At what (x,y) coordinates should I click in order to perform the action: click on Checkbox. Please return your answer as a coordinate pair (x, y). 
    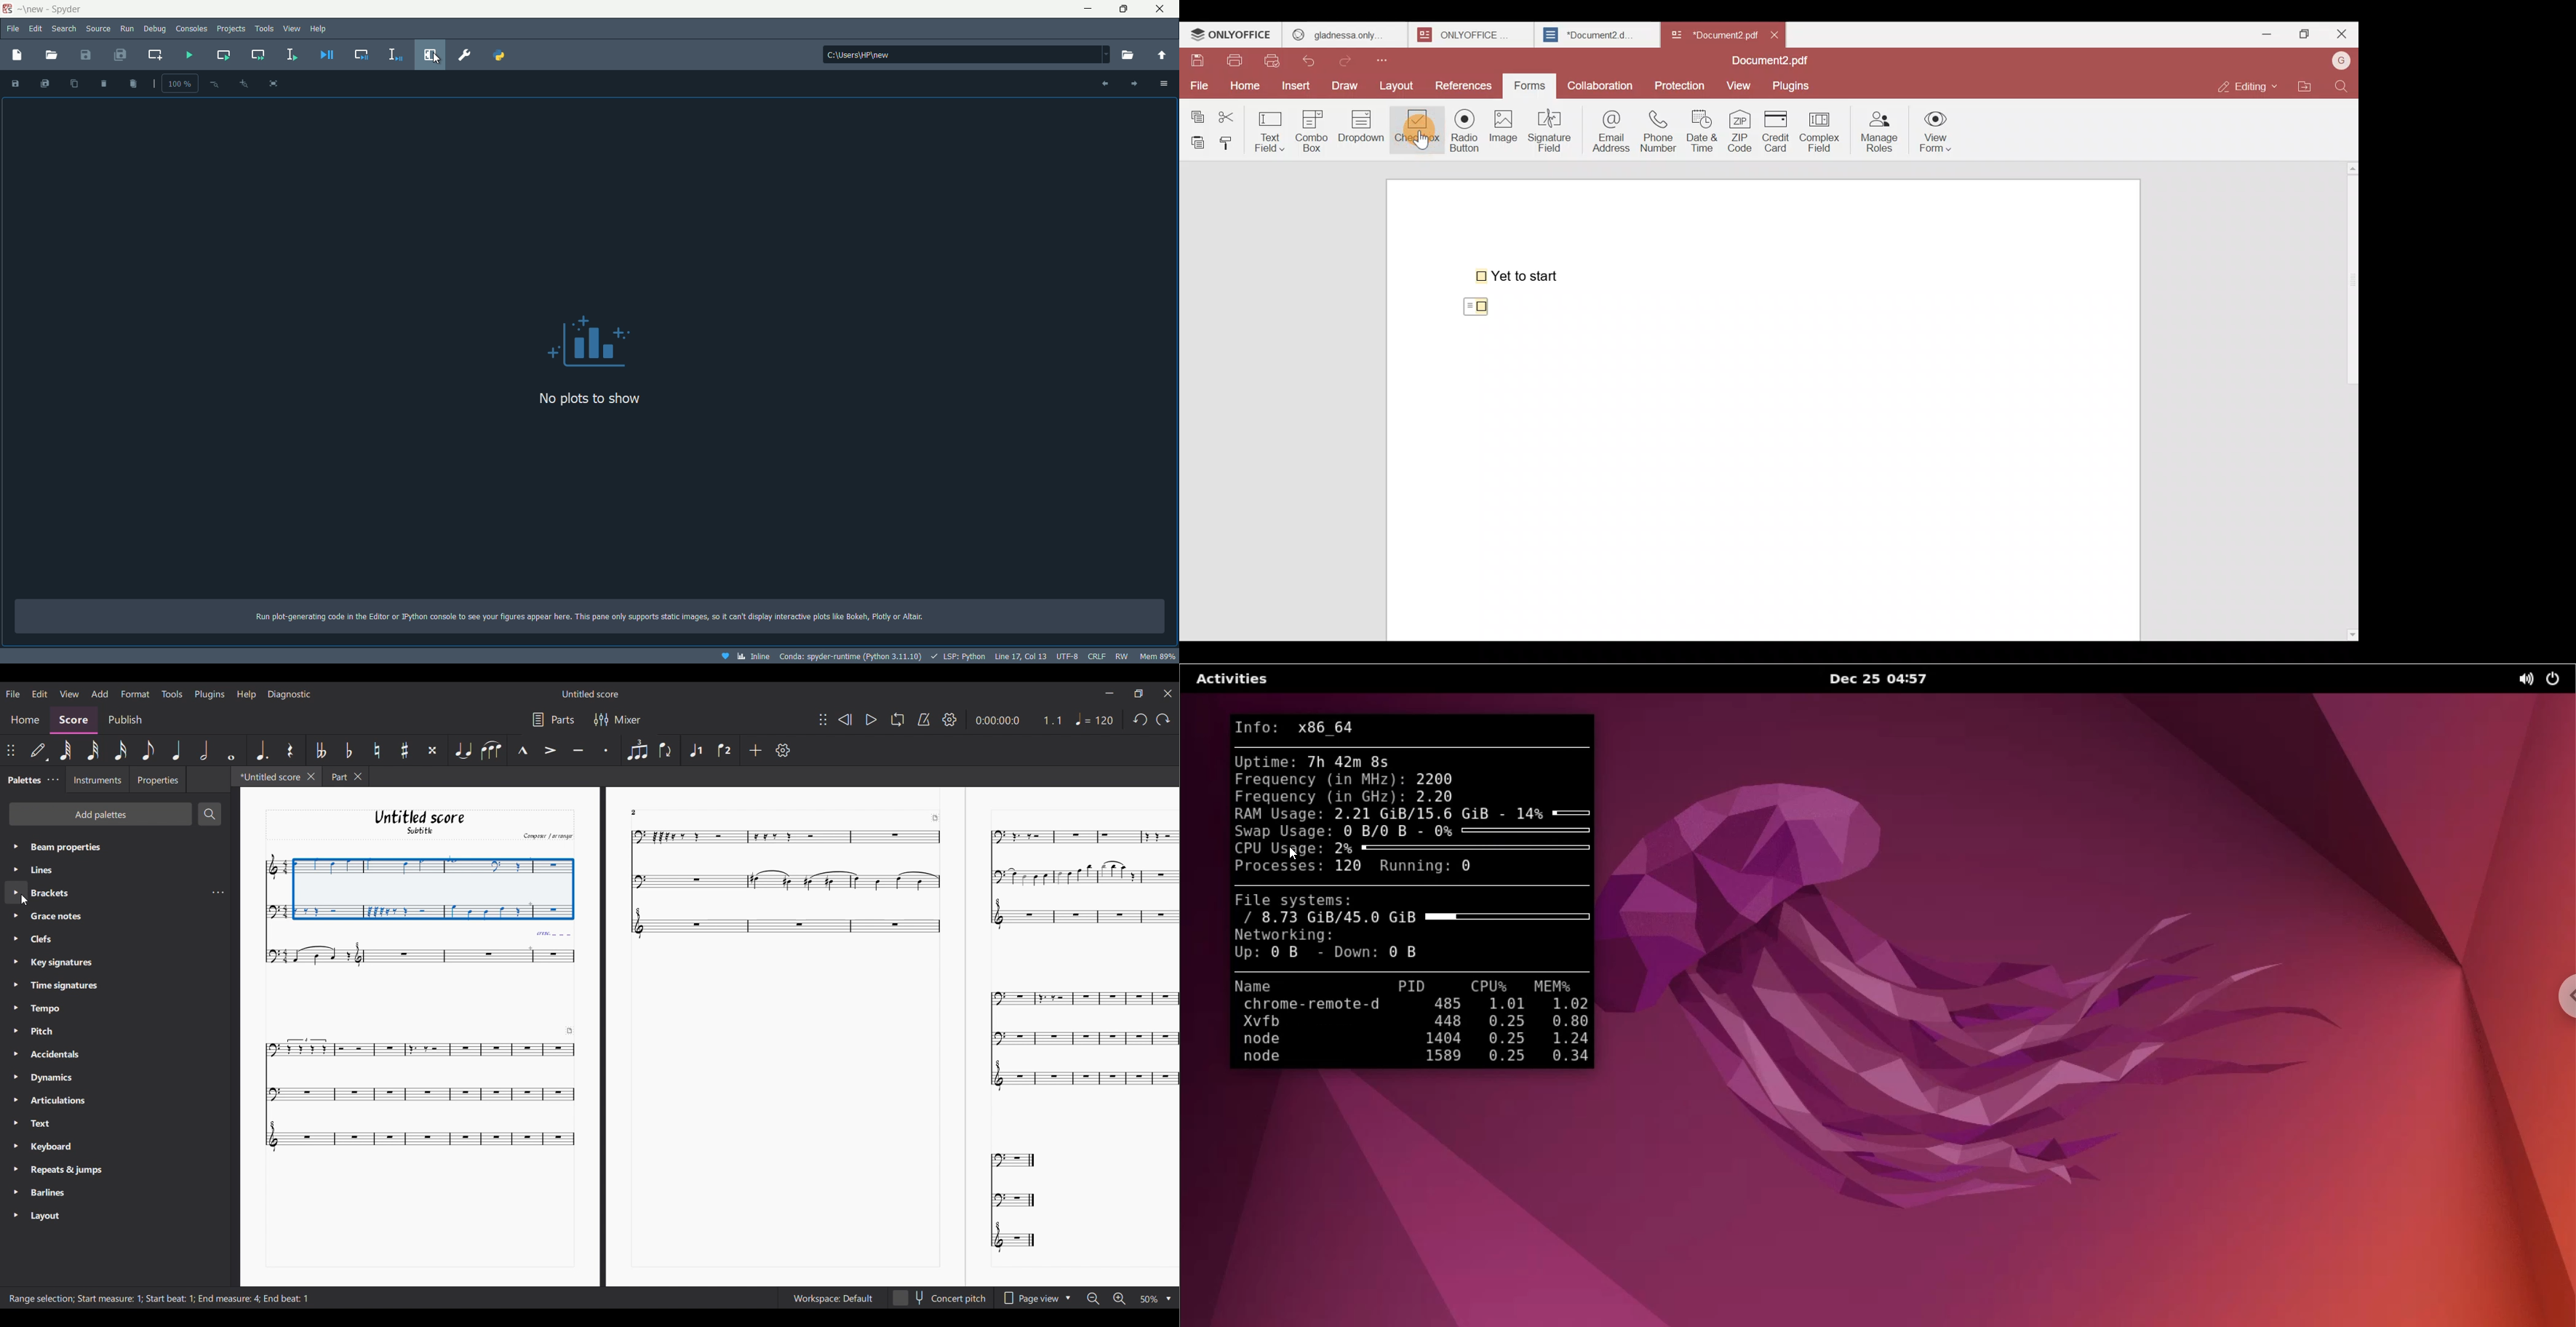
    Looking at the image, I should click on (1415, 130).